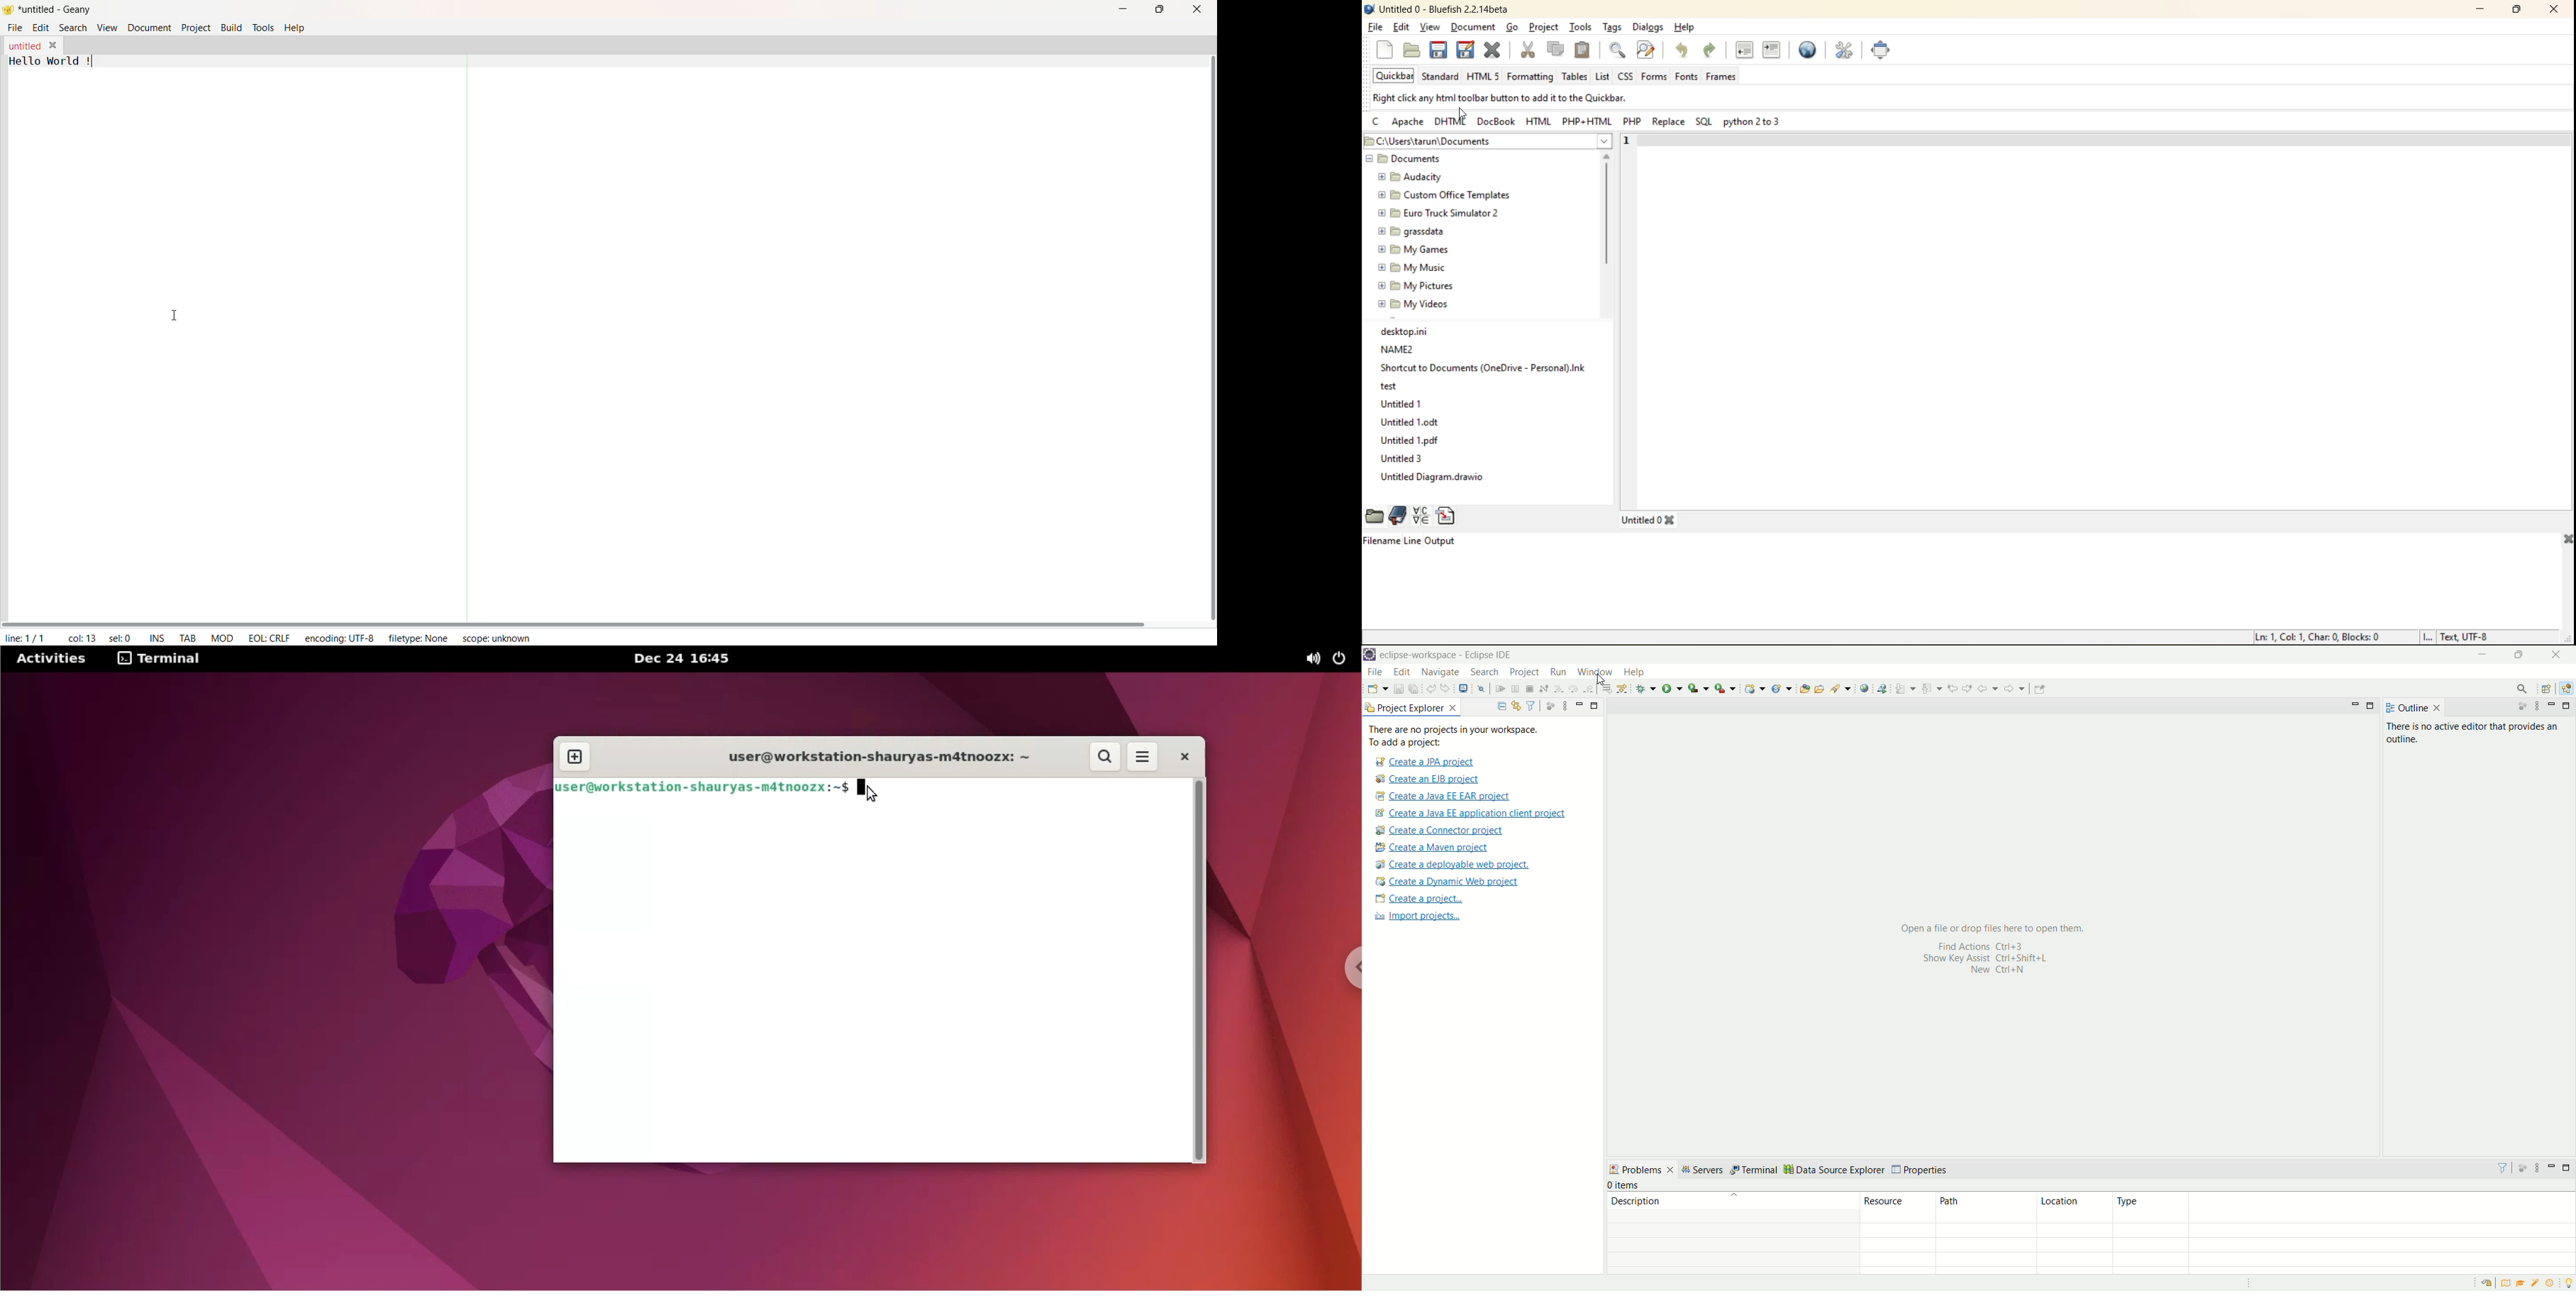 Image resolution: width=2576 pixels, height=1316 pixels. Describe the element at coordinates (1712, 51) in the screenshot. I see `redo` at that location.